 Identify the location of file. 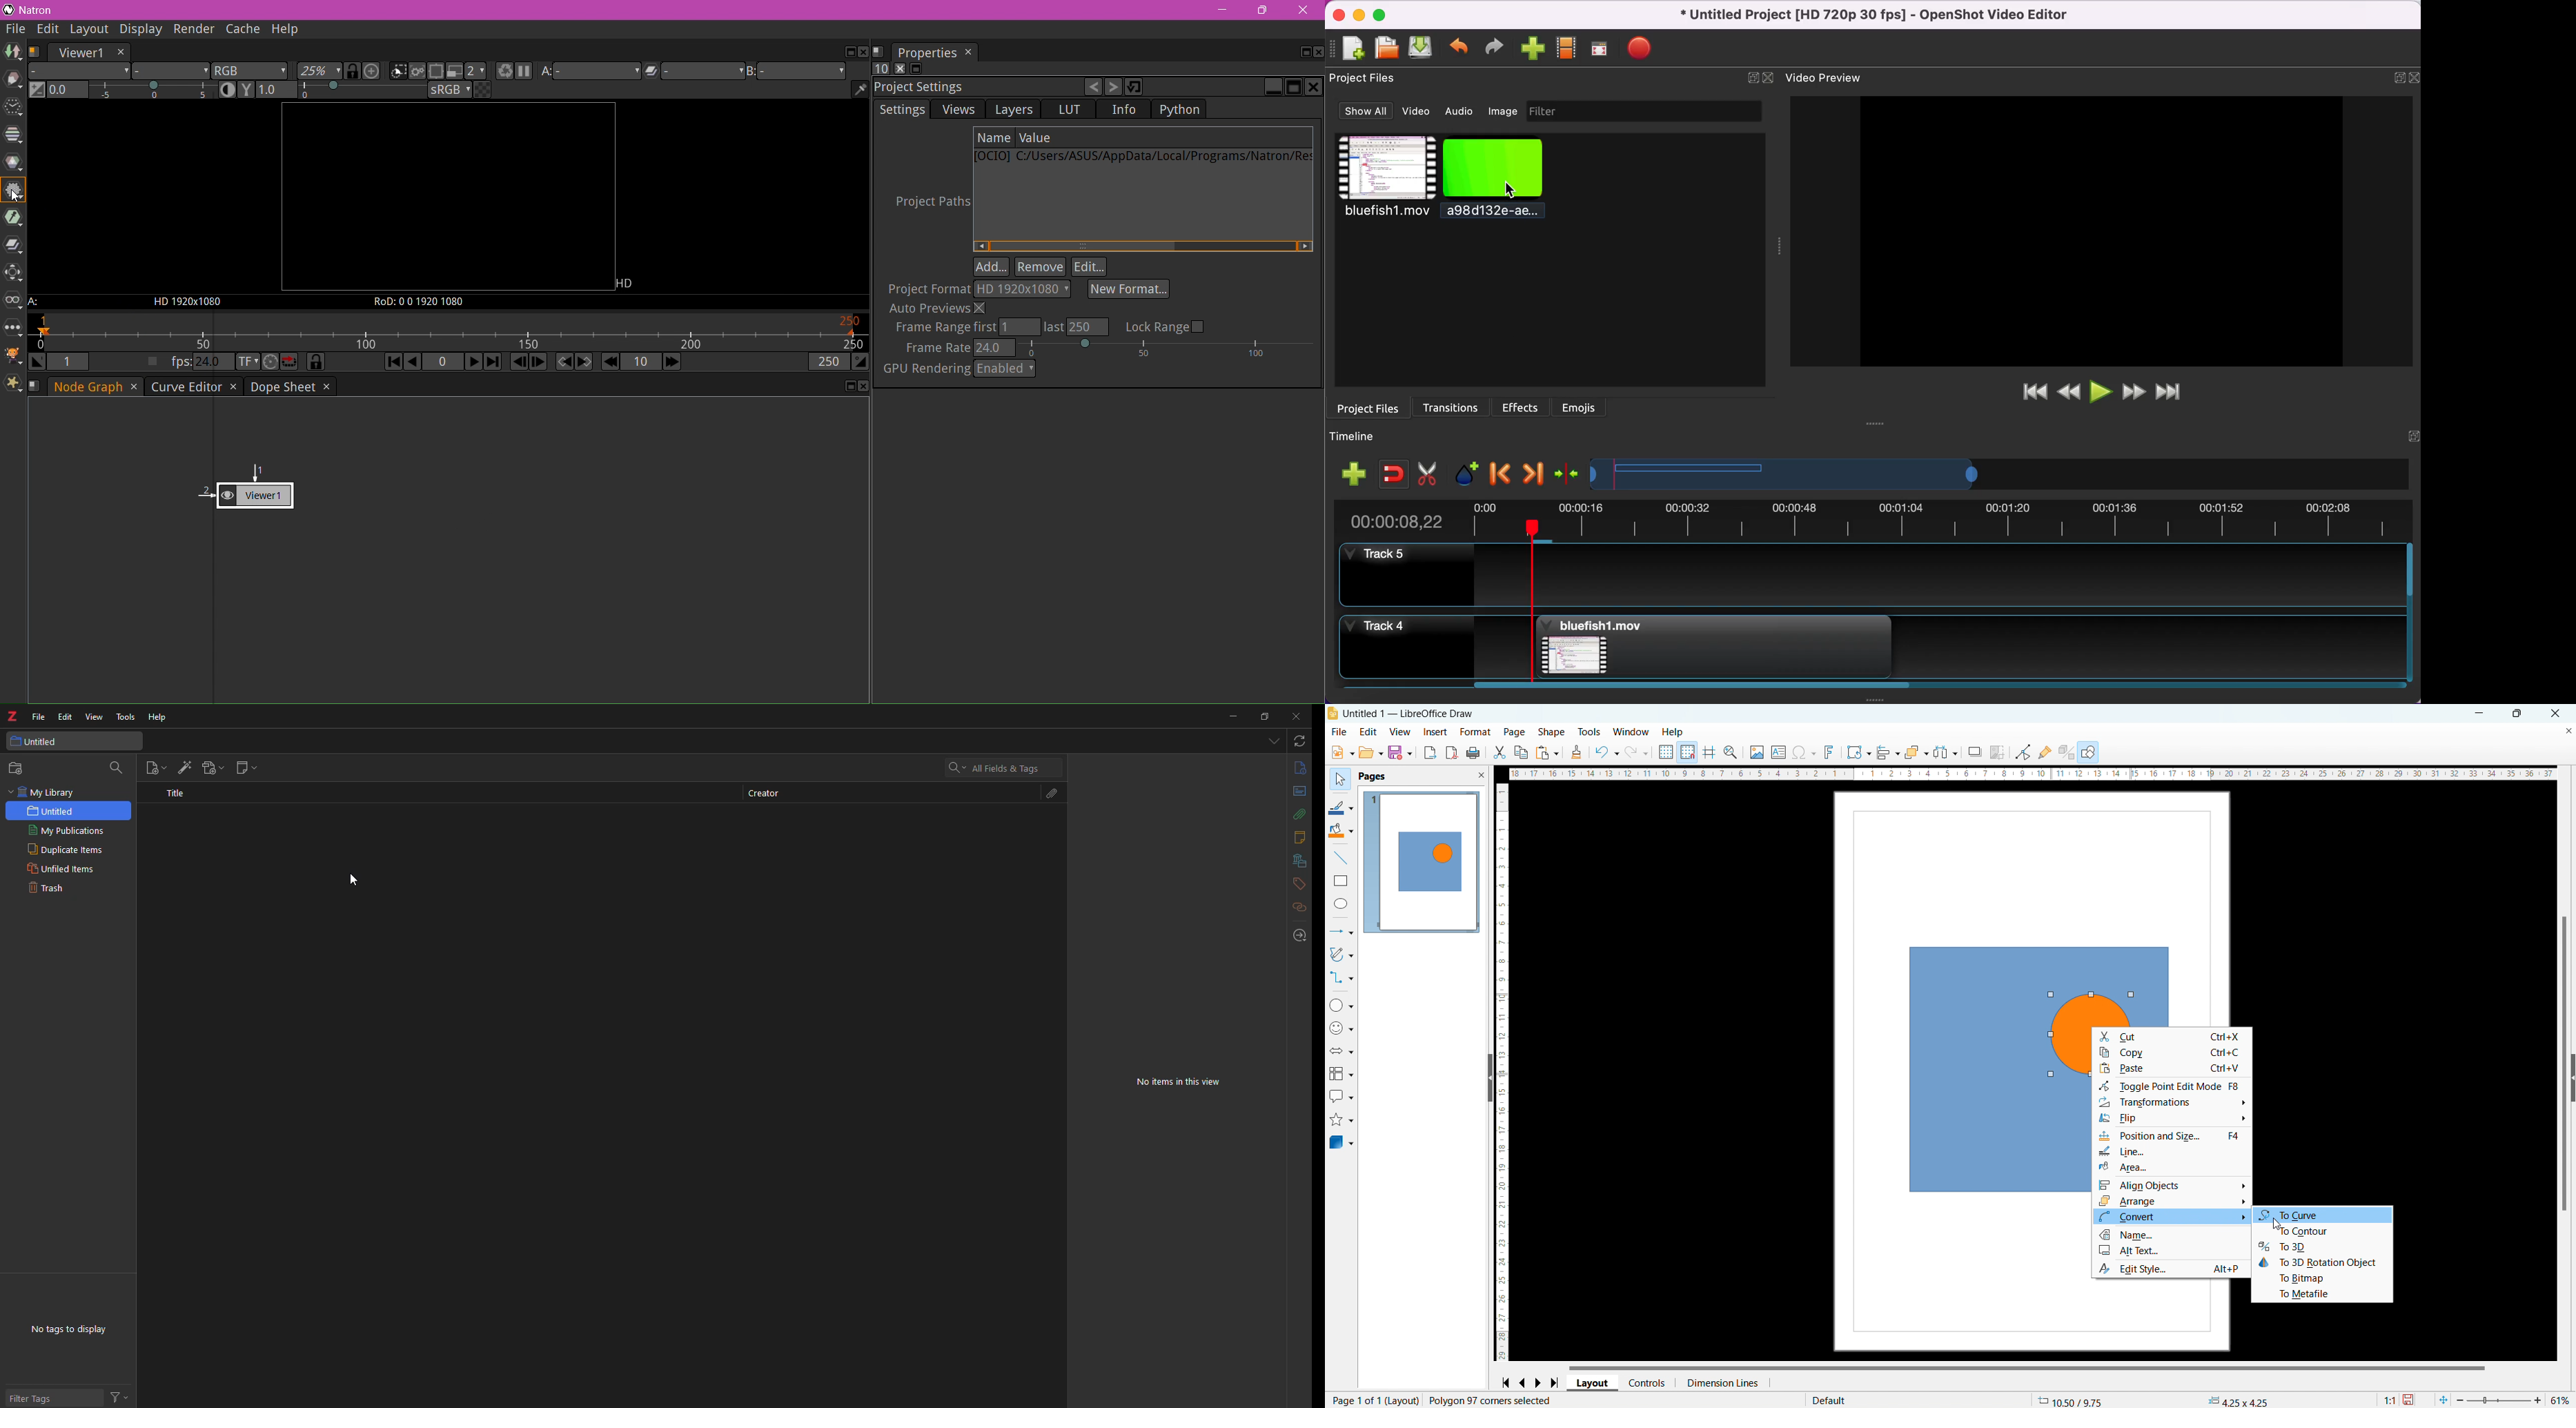
(1339, 732).